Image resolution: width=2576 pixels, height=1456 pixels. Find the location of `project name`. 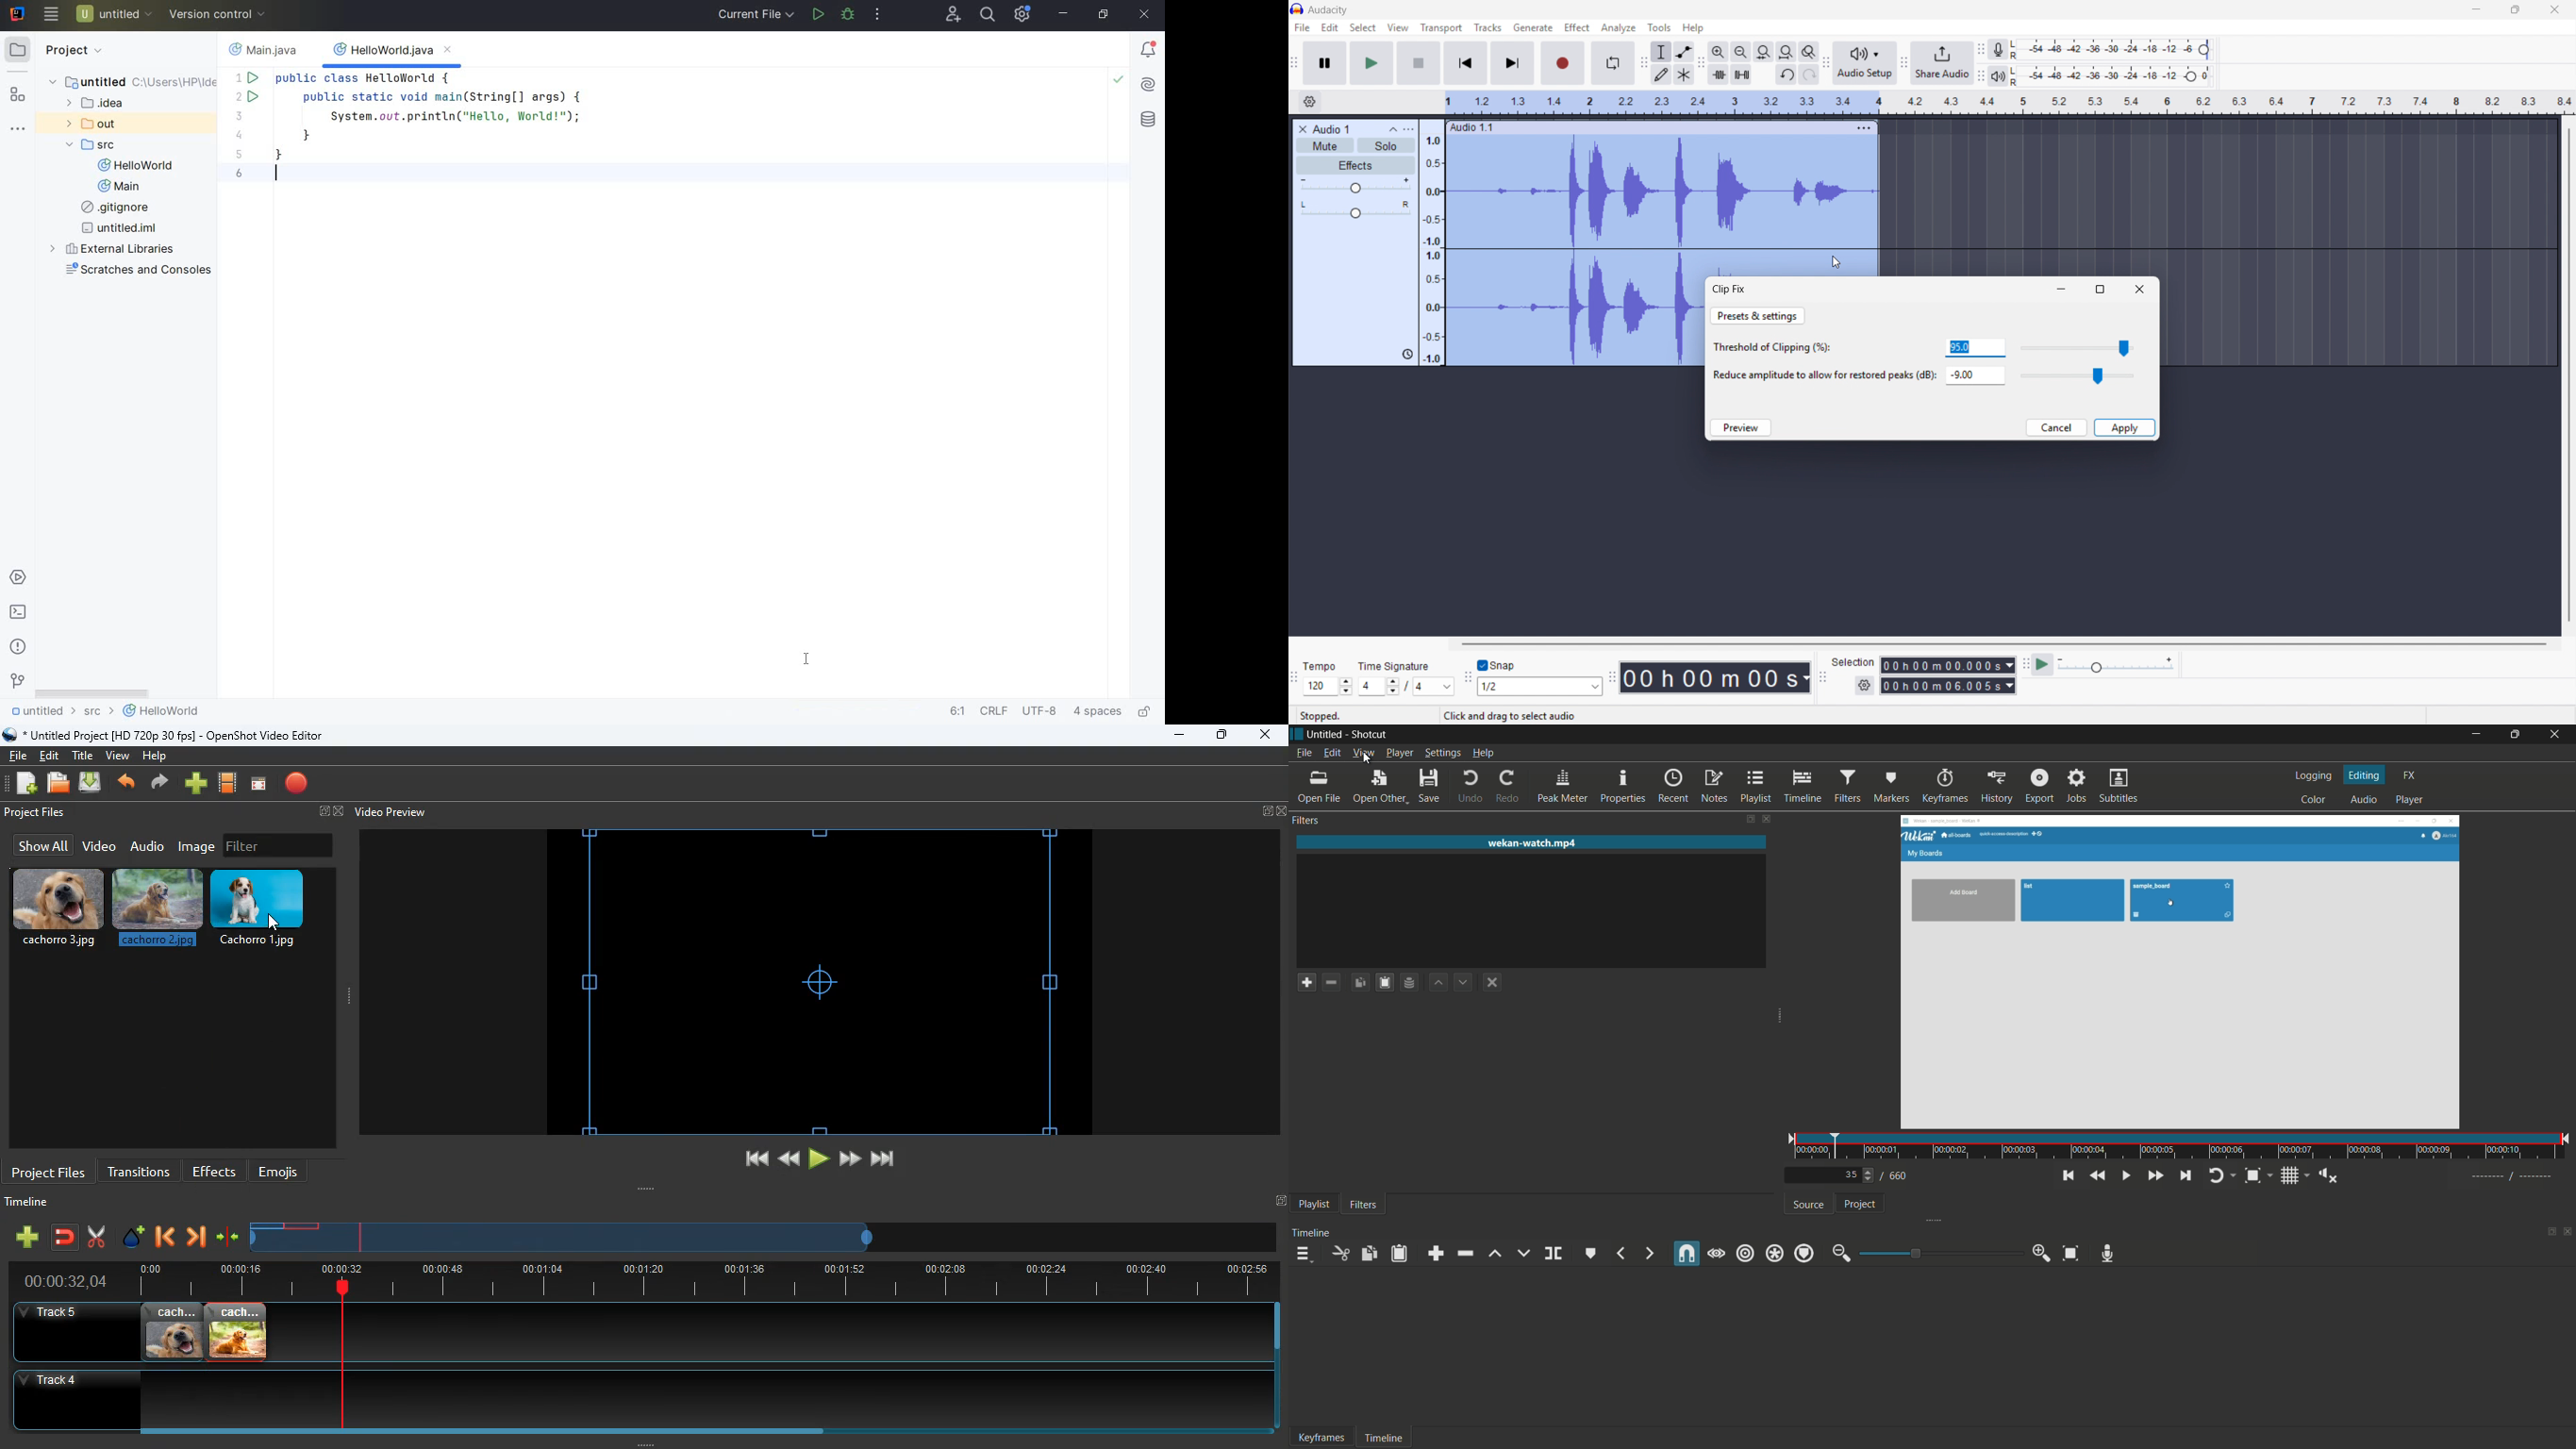

project name is located at coordinates (1326, 735).